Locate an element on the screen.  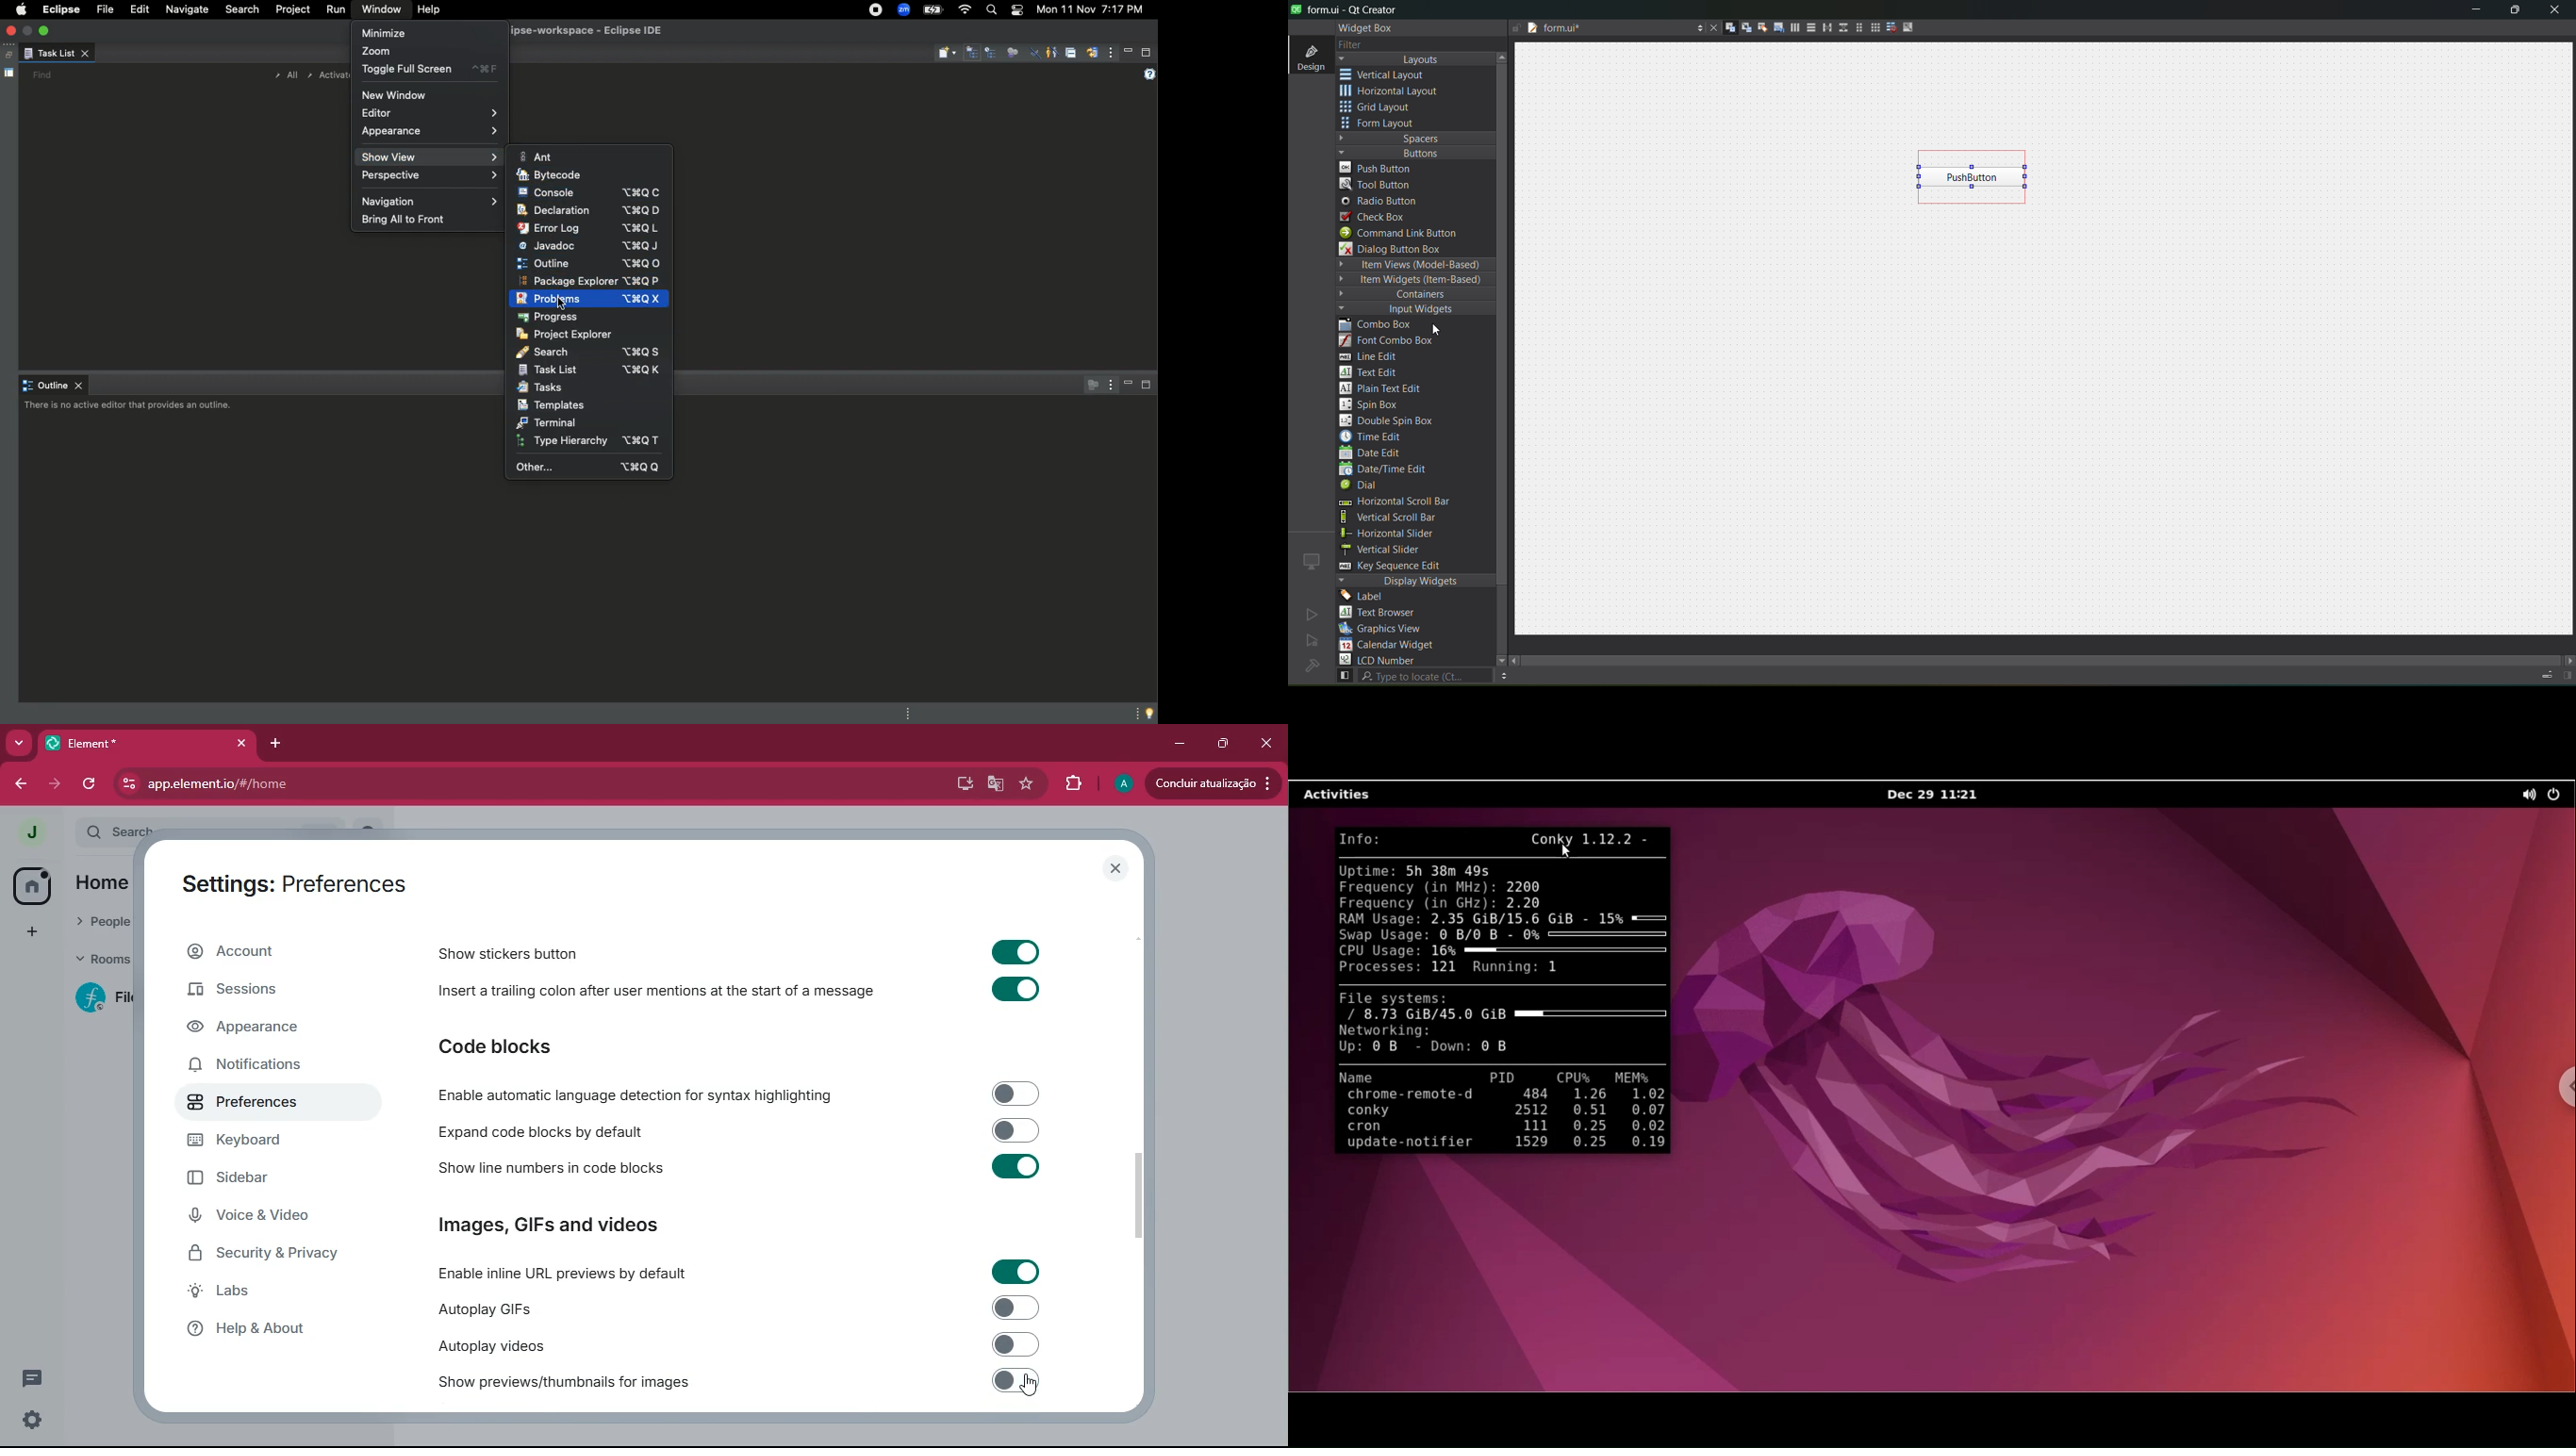
Preferences is located at coordinates (277, 1103).